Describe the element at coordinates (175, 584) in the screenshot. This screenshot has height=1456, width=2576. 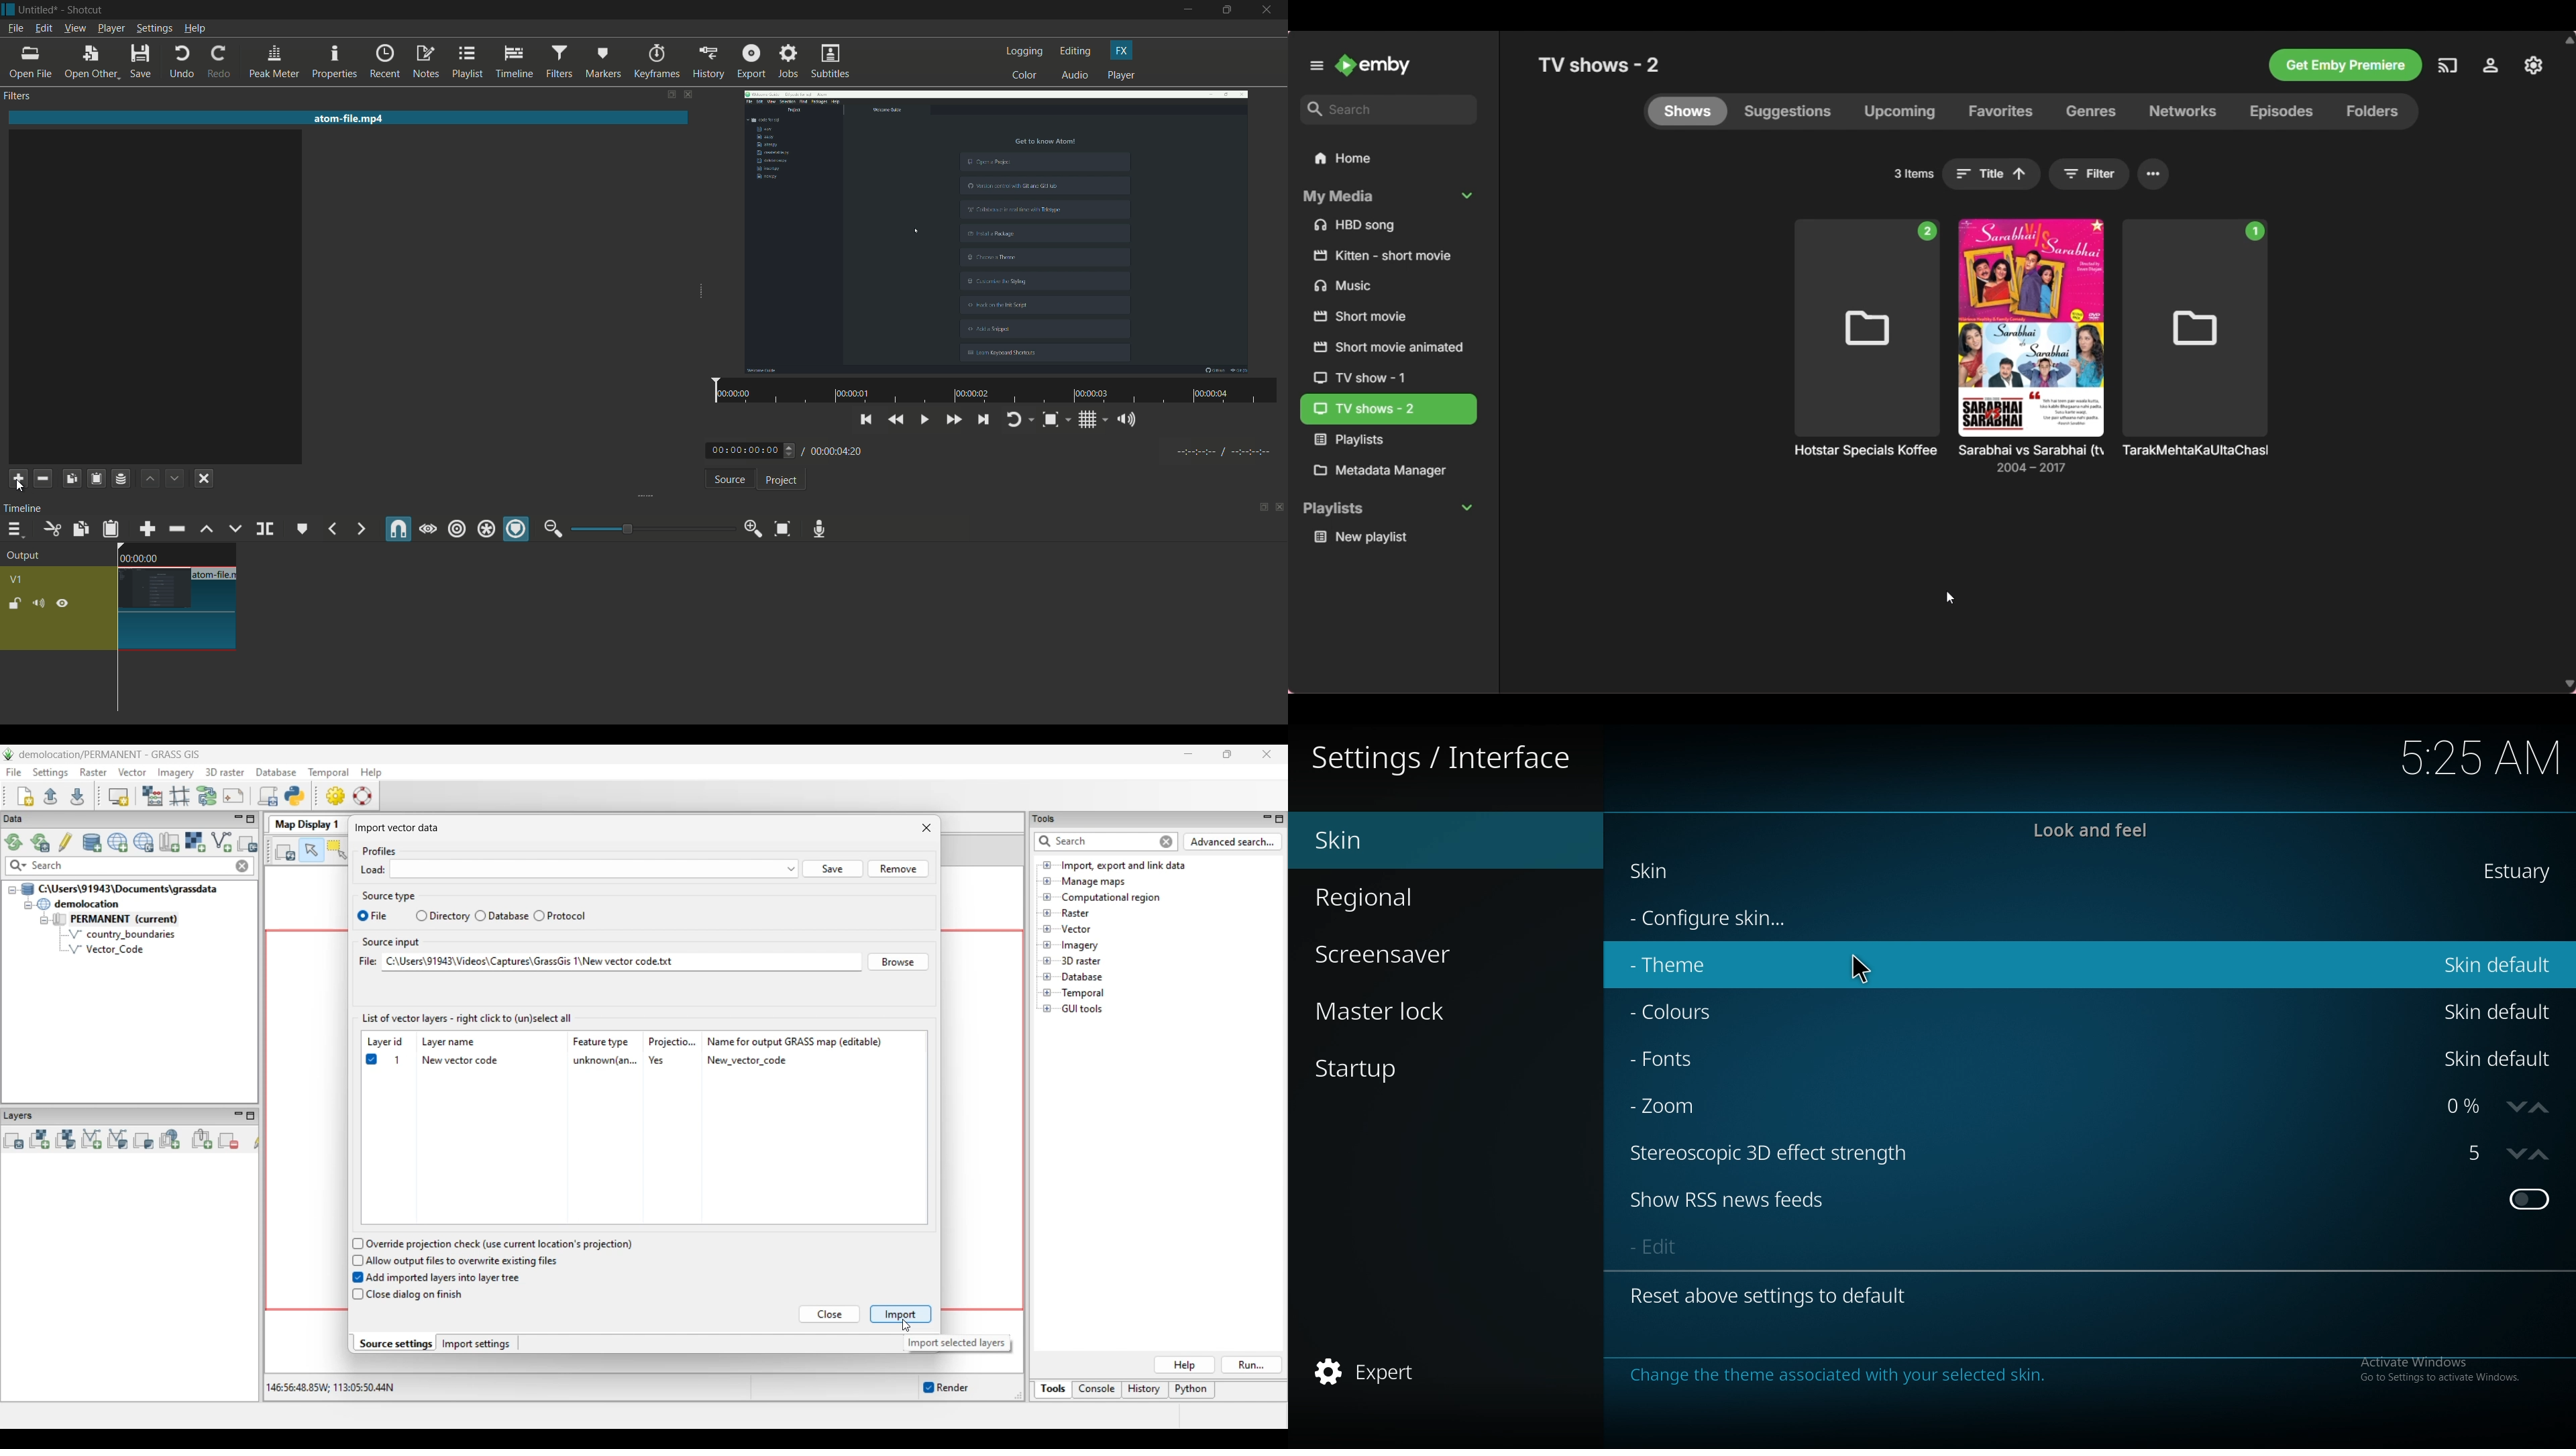
I see `video on timeline` at that location.